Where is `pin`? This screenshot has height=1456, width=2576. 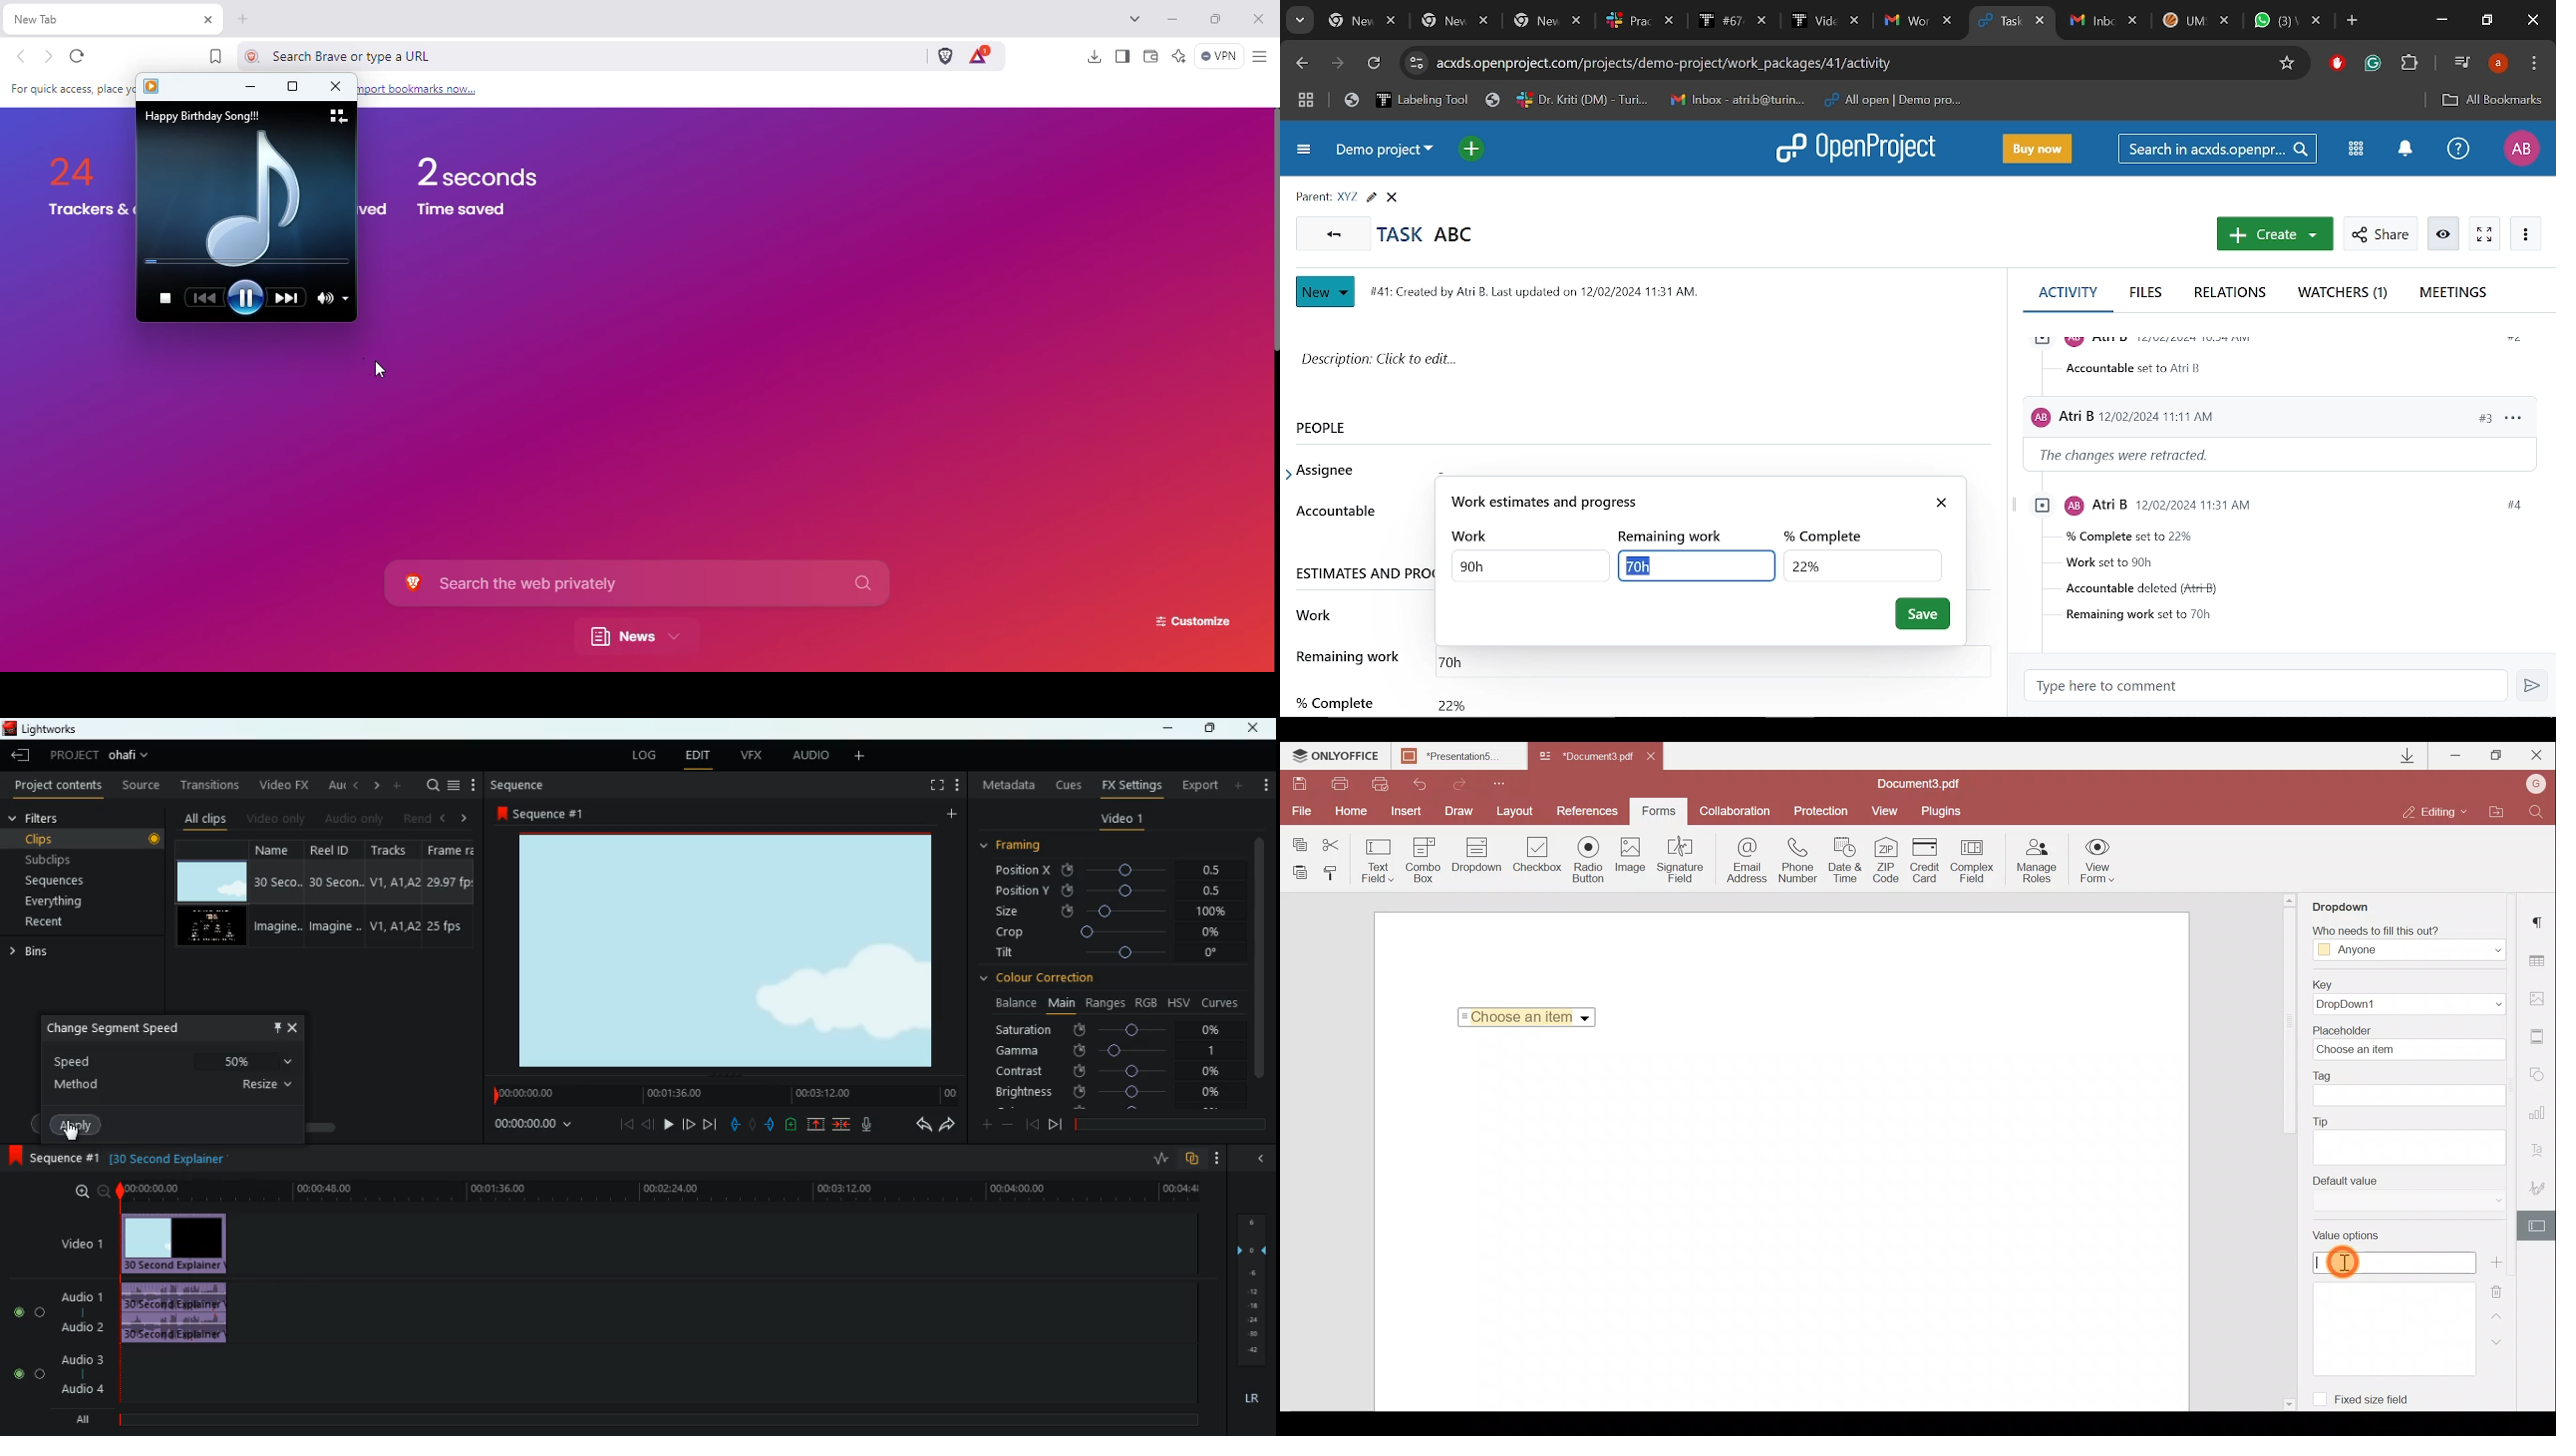 pin is located at coordinates (274, 1026).